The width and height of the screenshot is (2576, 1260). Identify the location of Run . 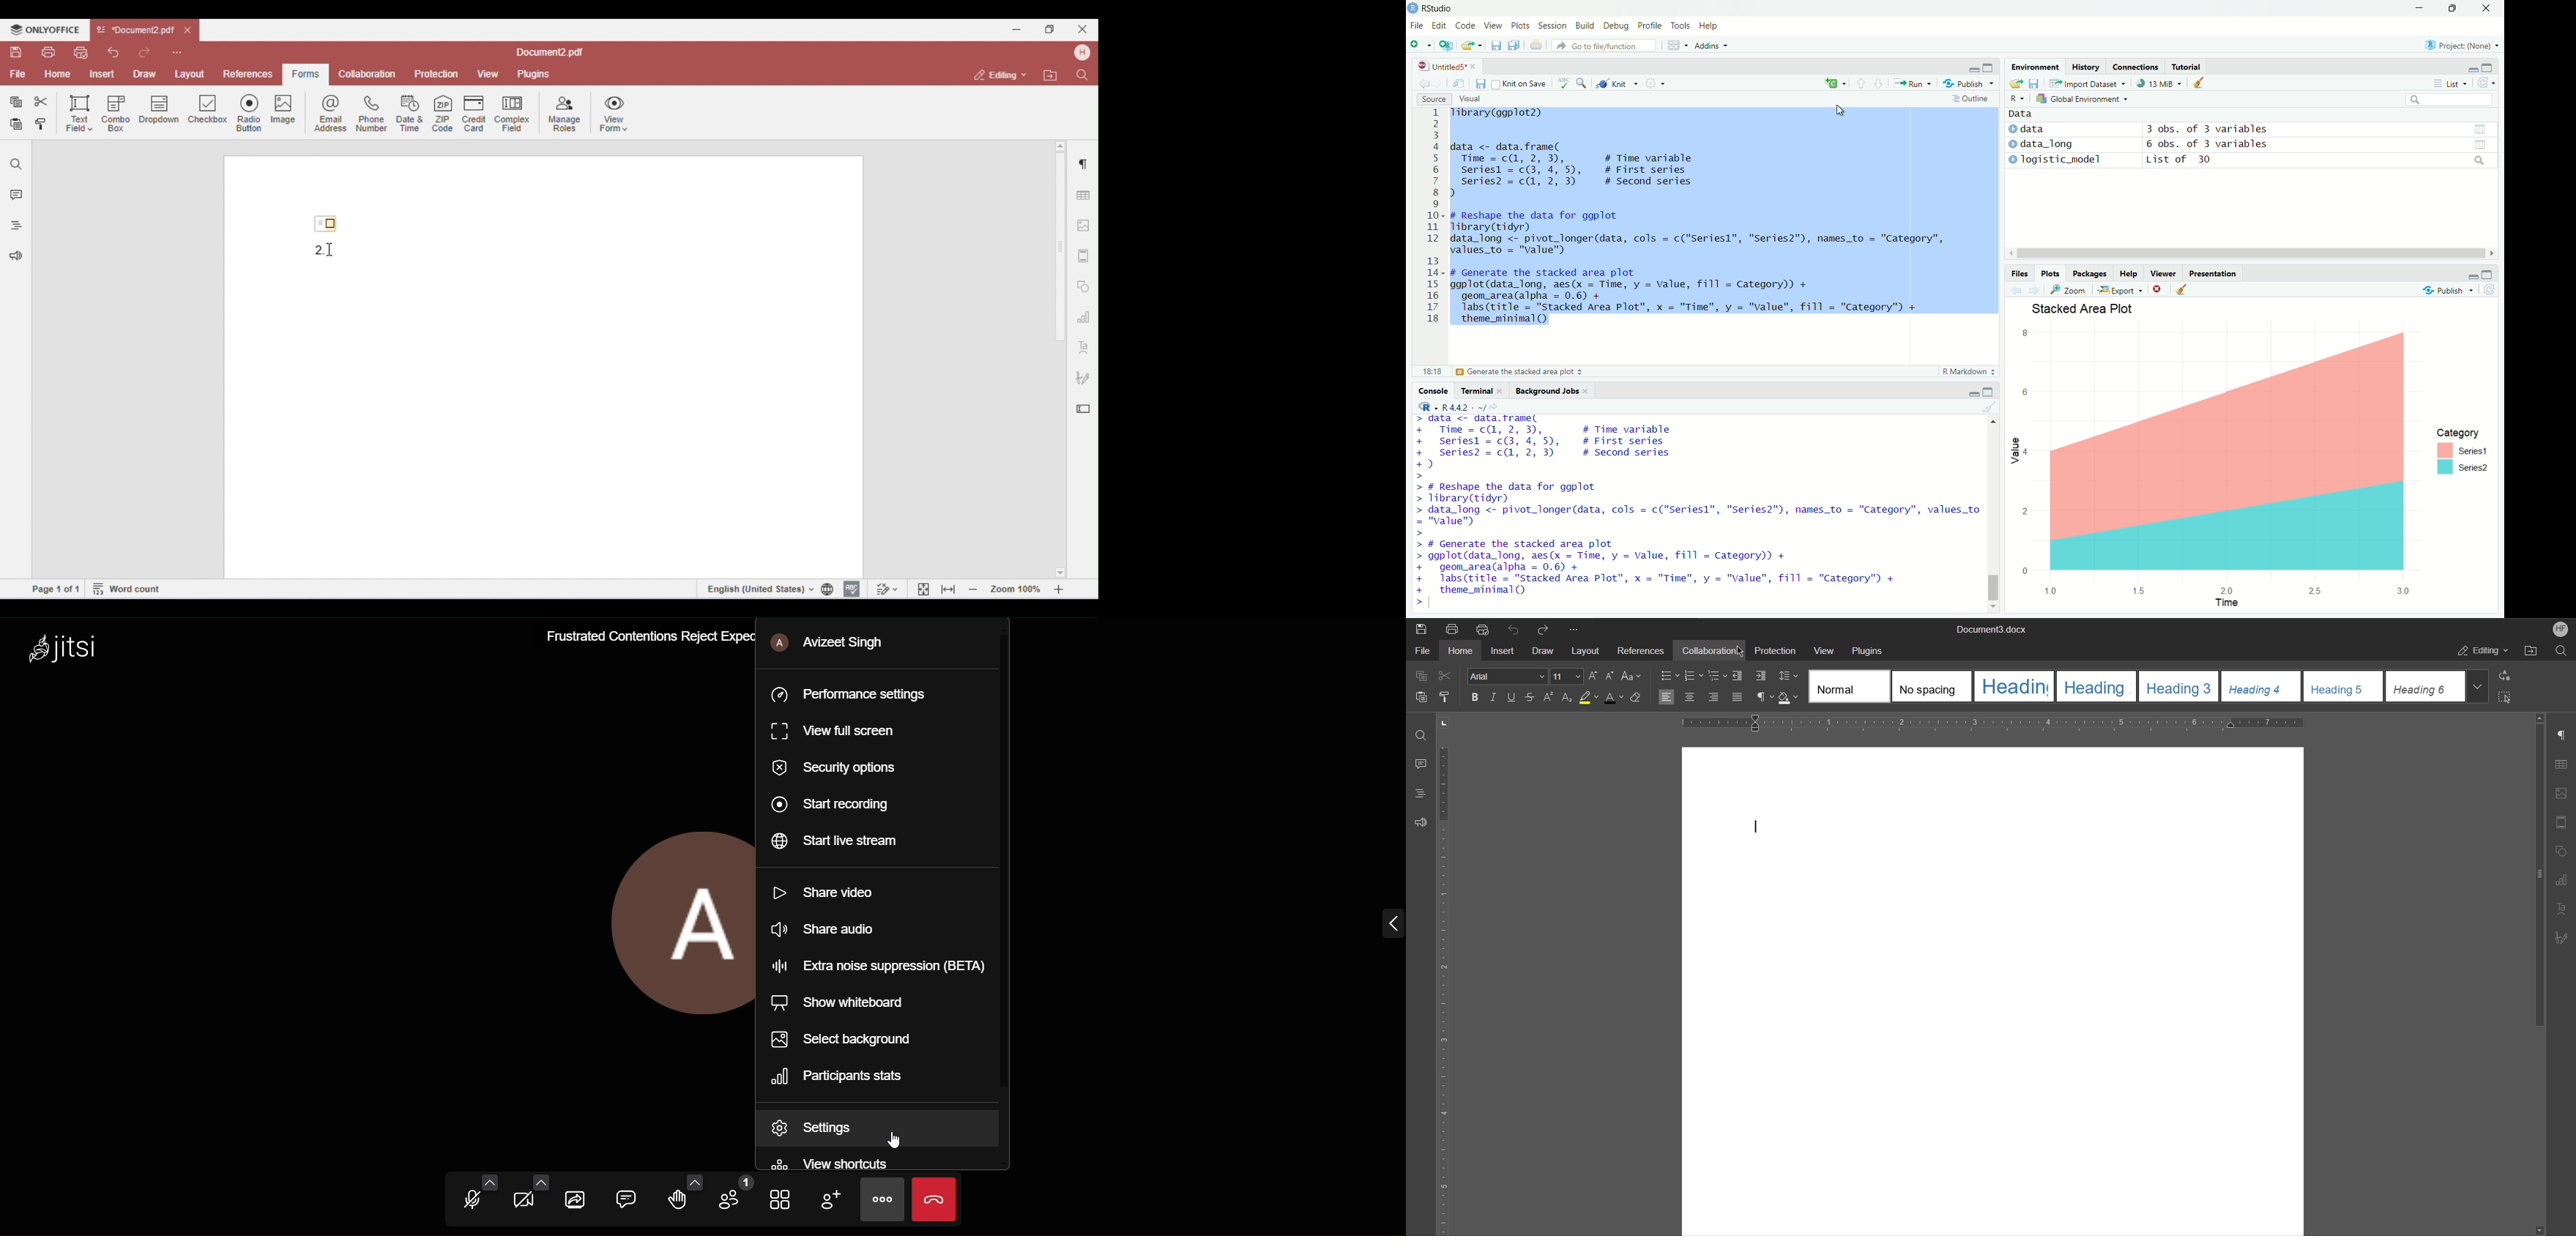
(1915, 83).